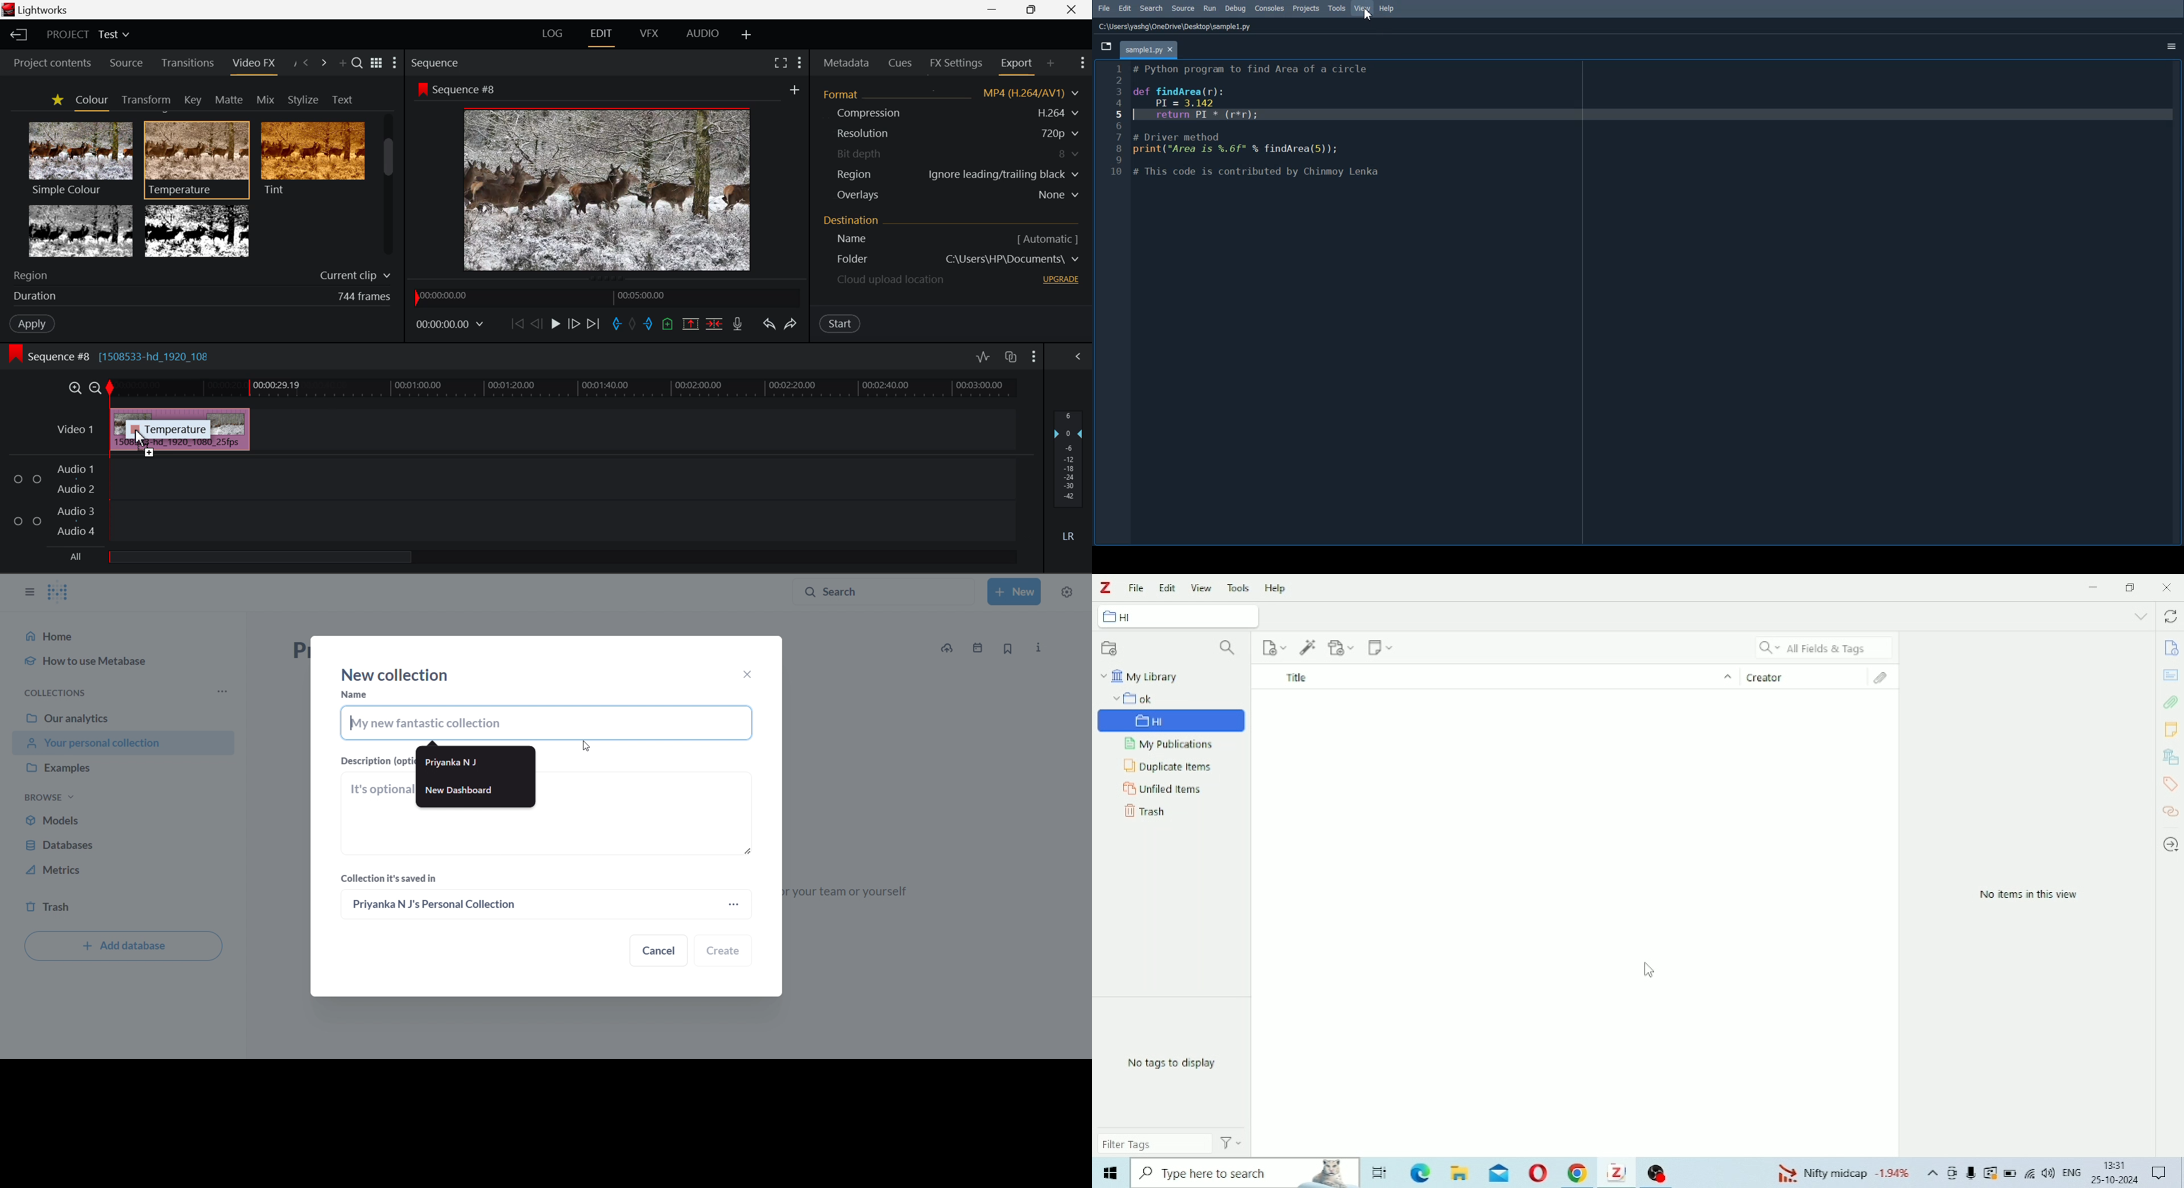 The image size is (2184, 1204). Describe the element at coordinates (127, 65) in the screenshot. I see `Source` at that location.